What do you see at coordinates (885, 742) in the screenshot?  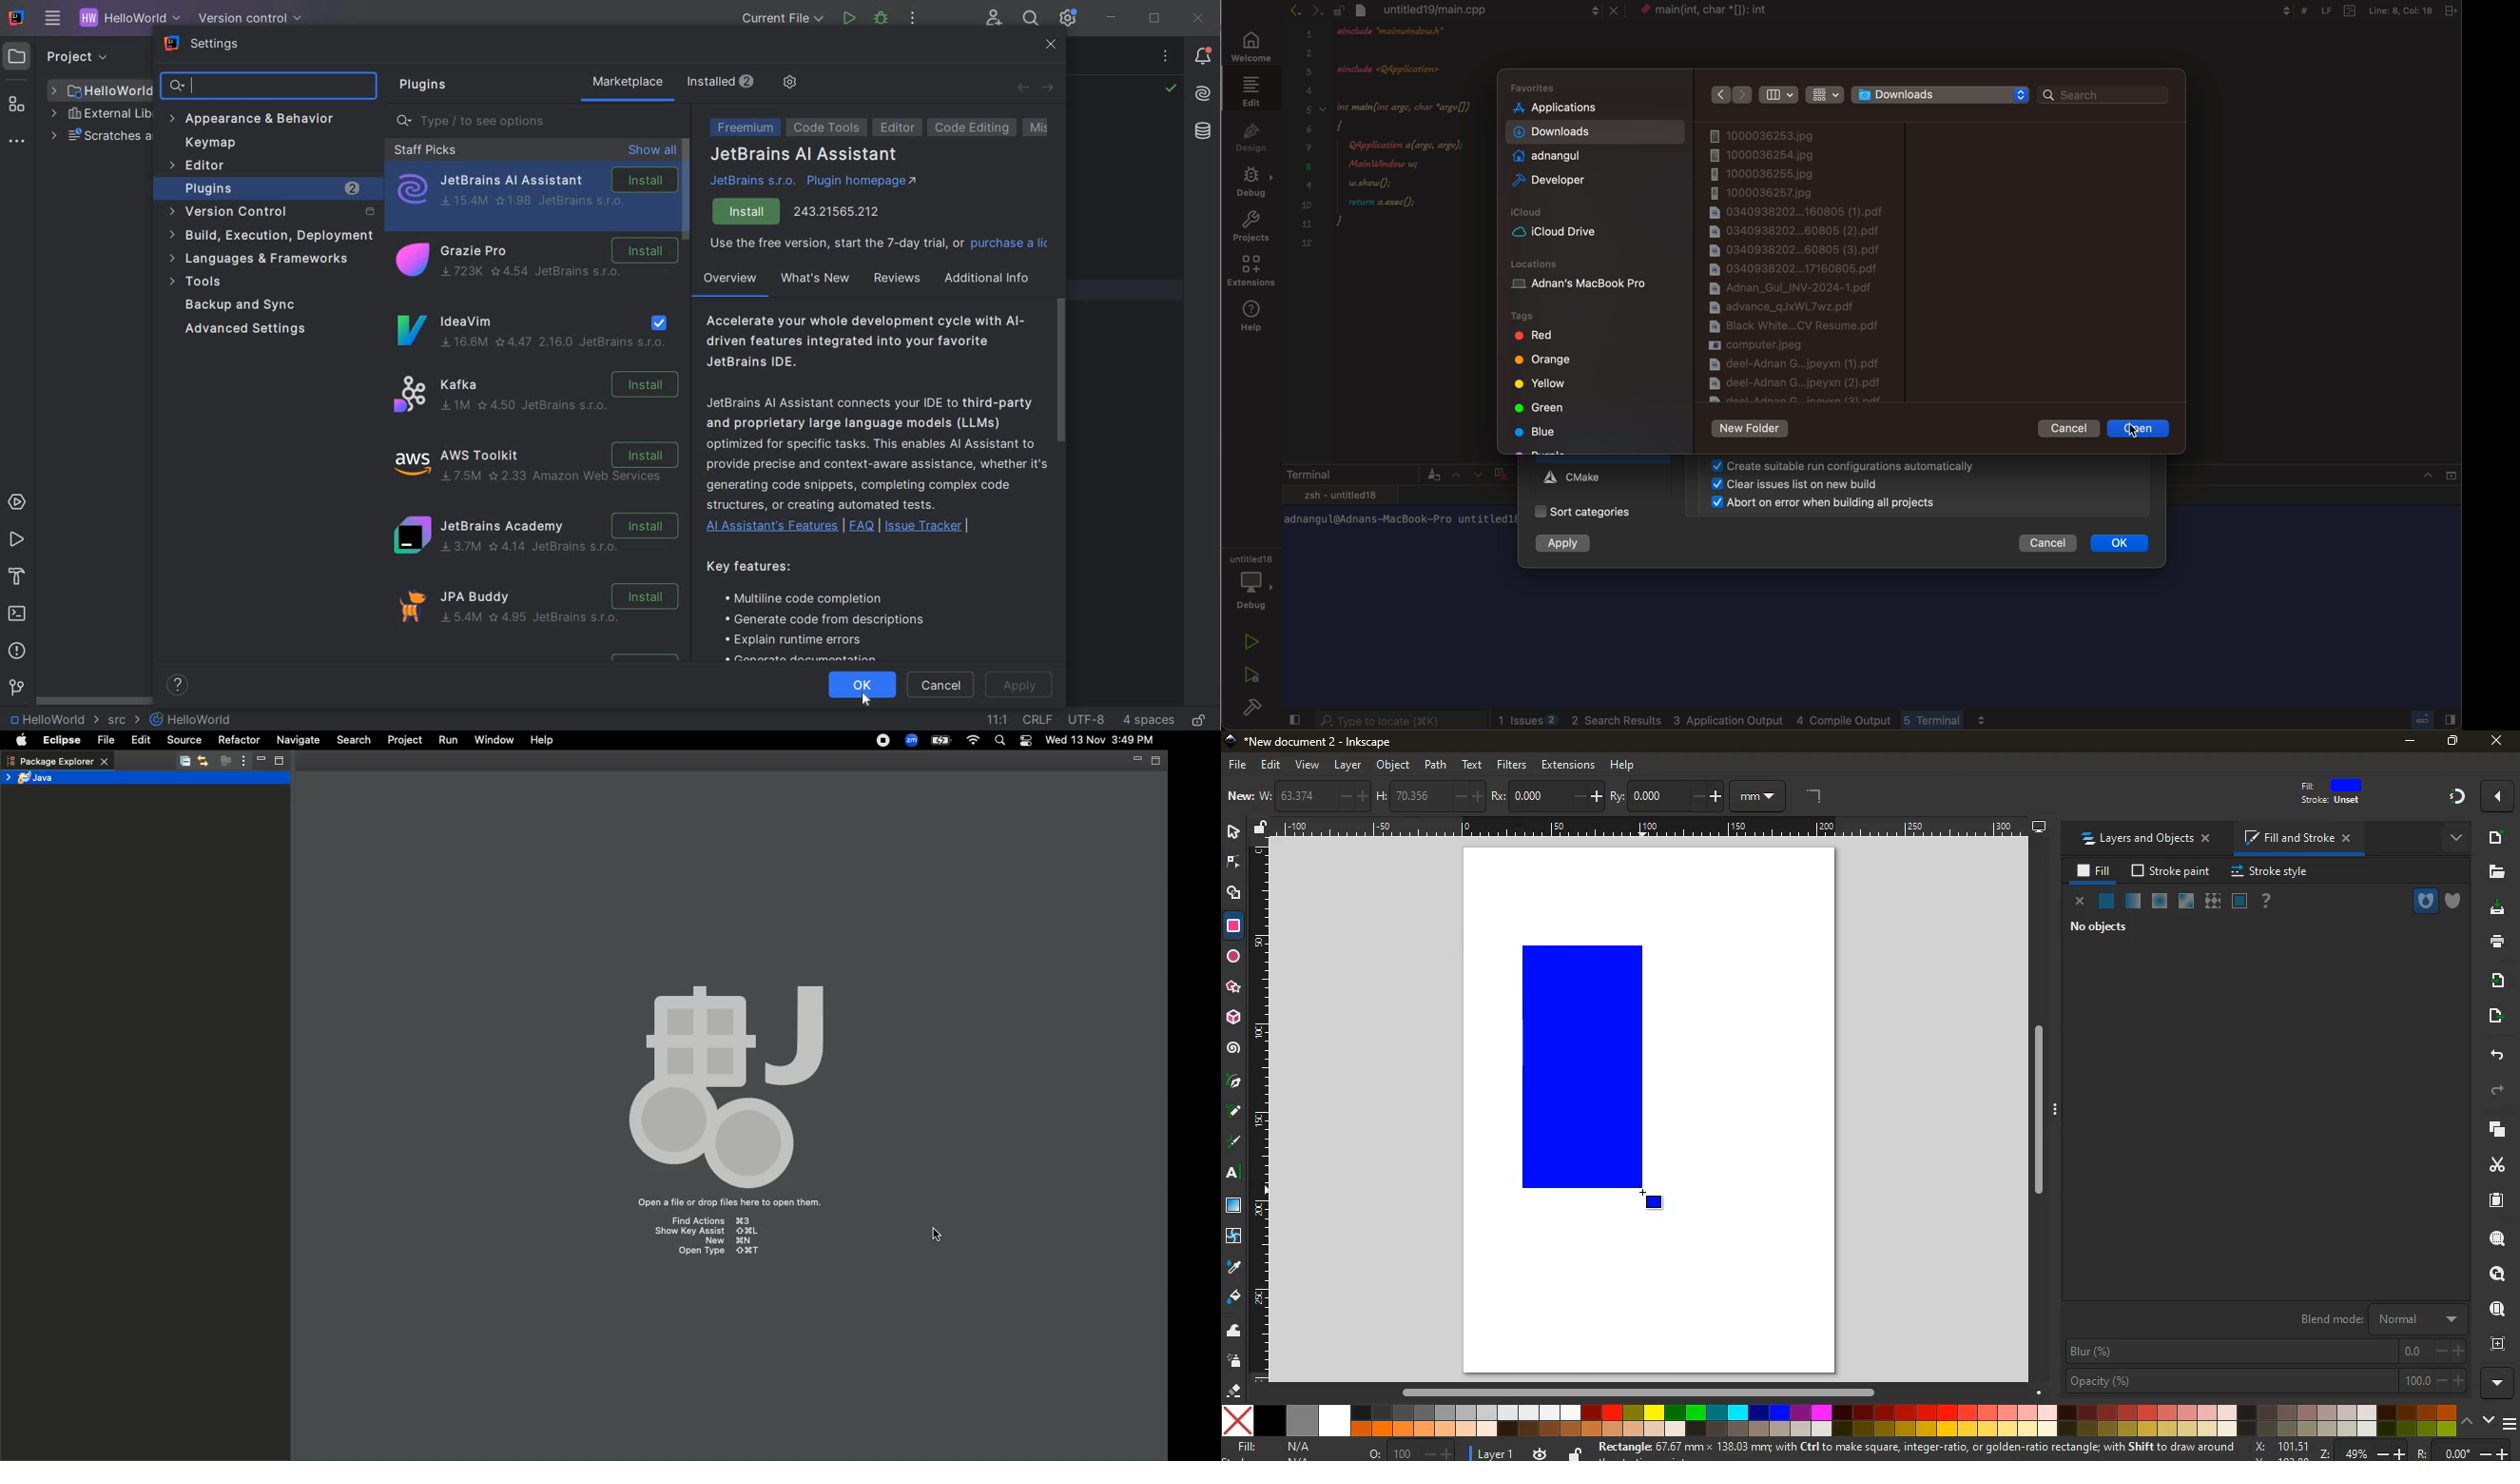 I see `Recording` at bounding box center [885, 742].